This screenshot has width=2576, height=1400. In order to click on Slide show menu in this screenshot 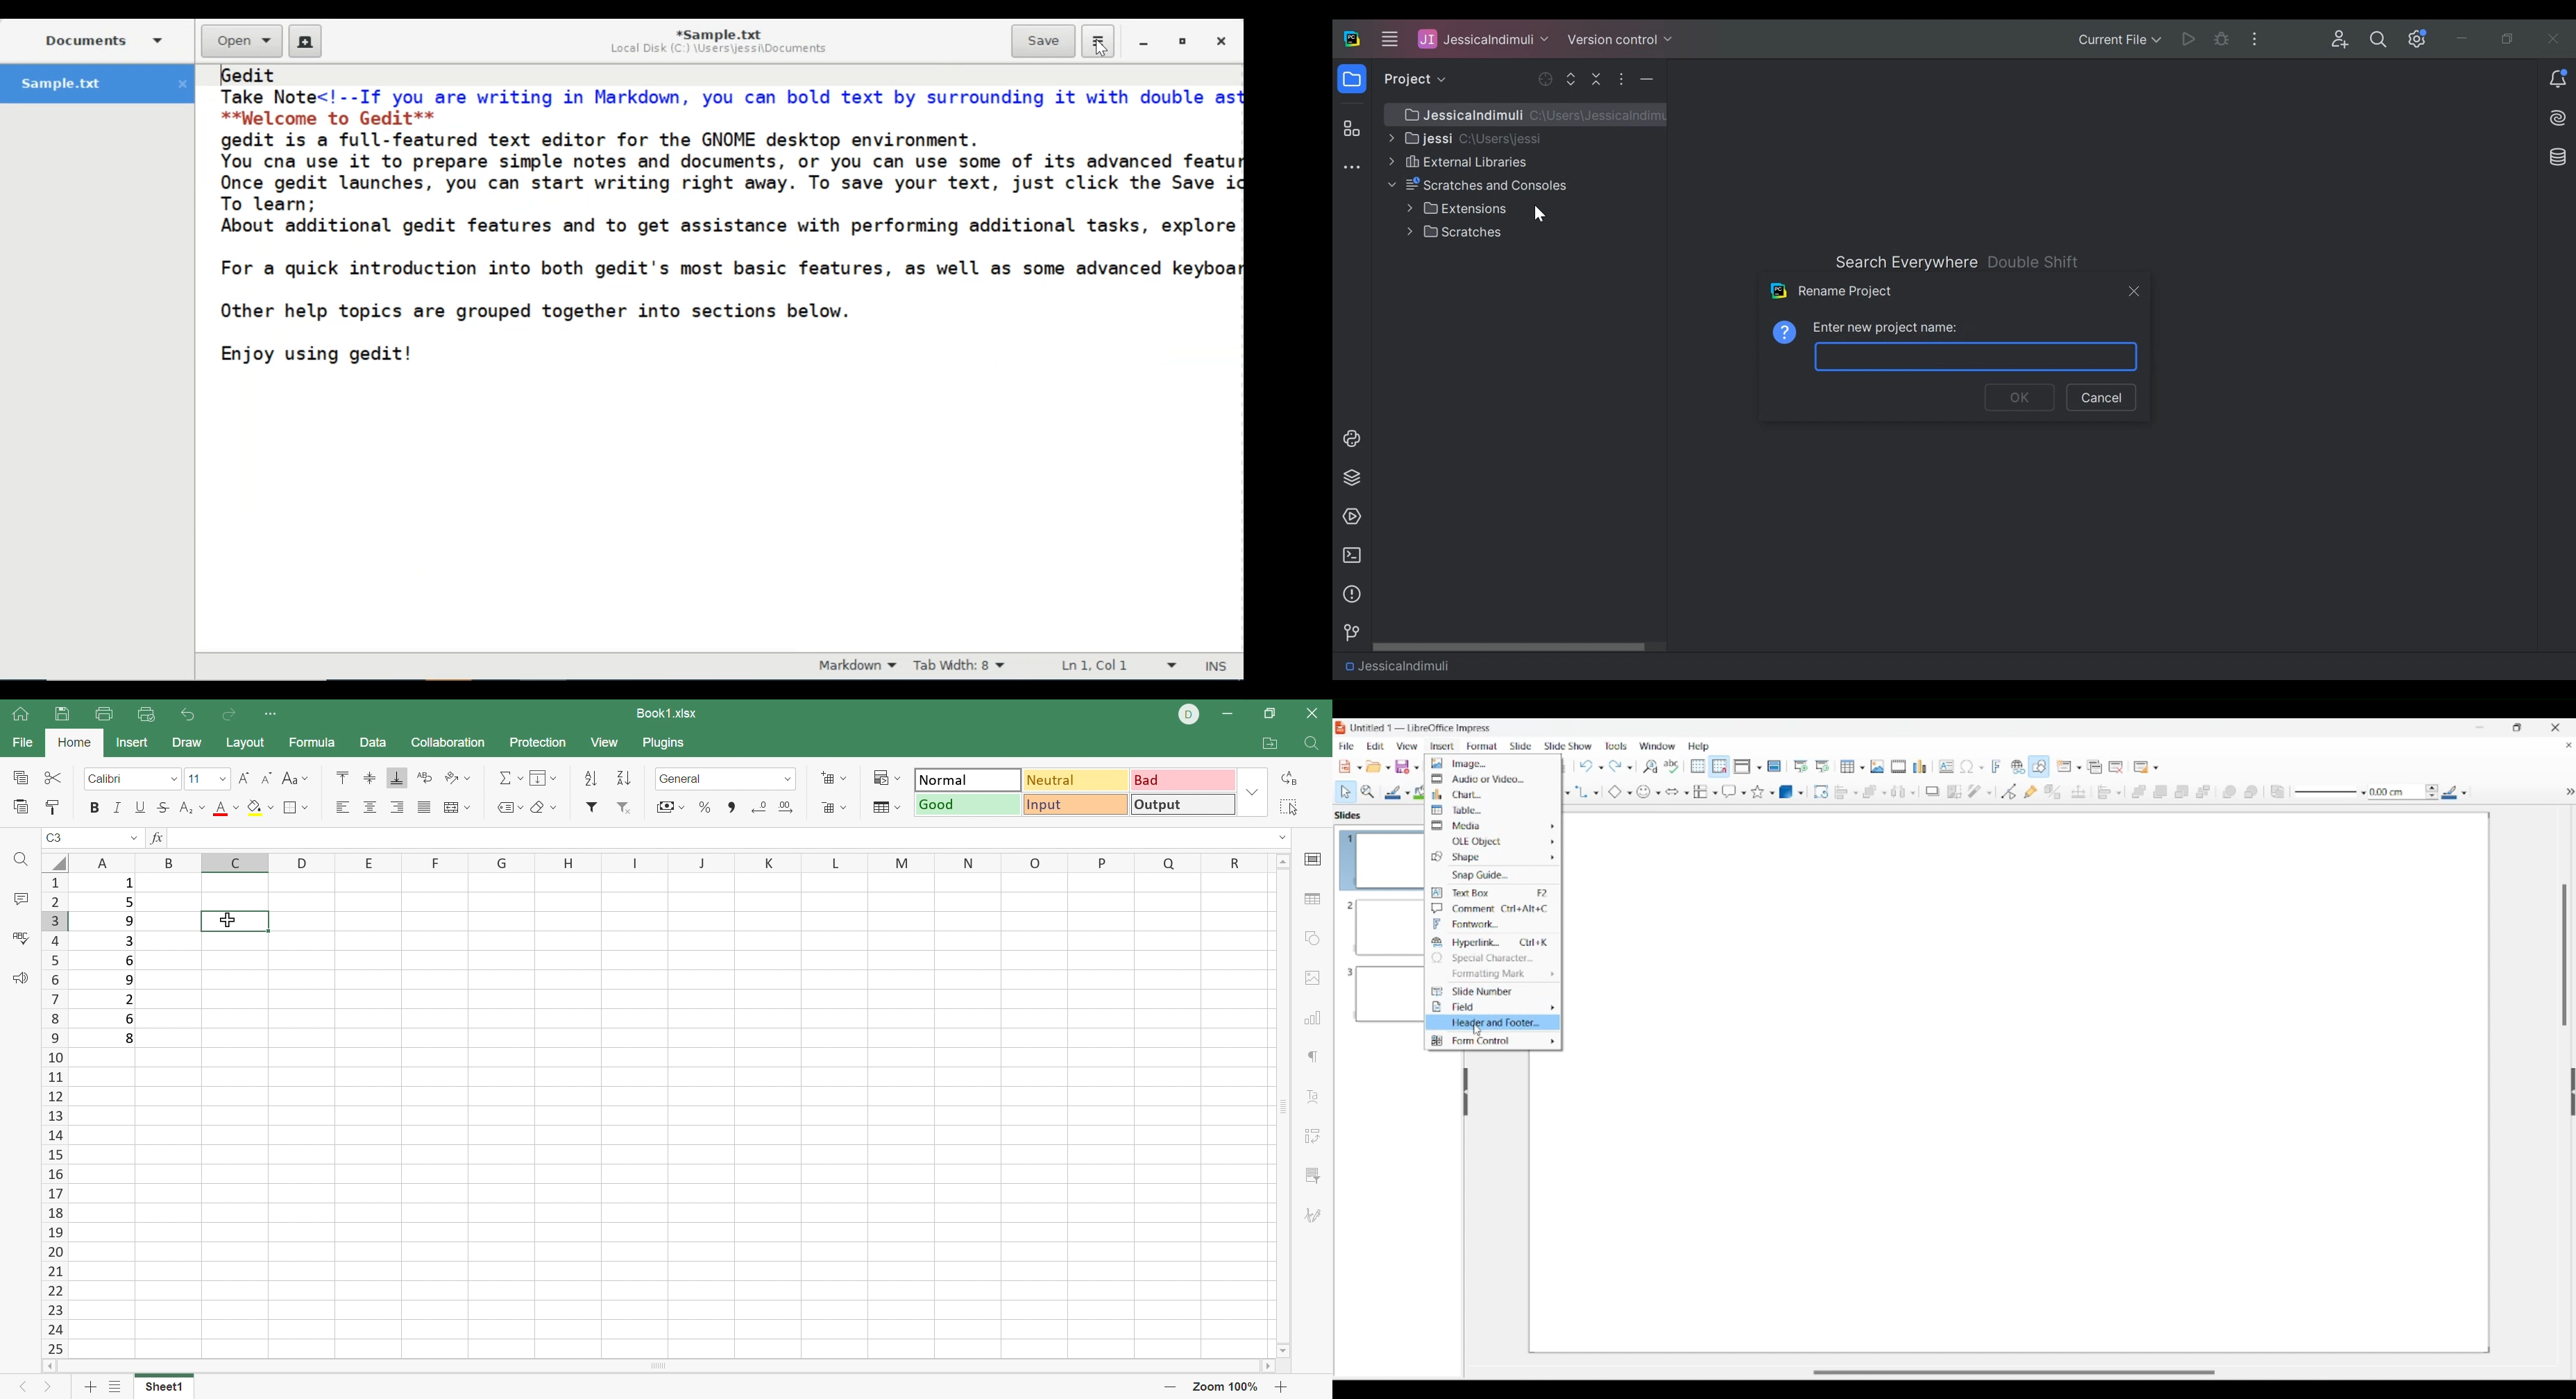, I will do `click(1568, 746)`.